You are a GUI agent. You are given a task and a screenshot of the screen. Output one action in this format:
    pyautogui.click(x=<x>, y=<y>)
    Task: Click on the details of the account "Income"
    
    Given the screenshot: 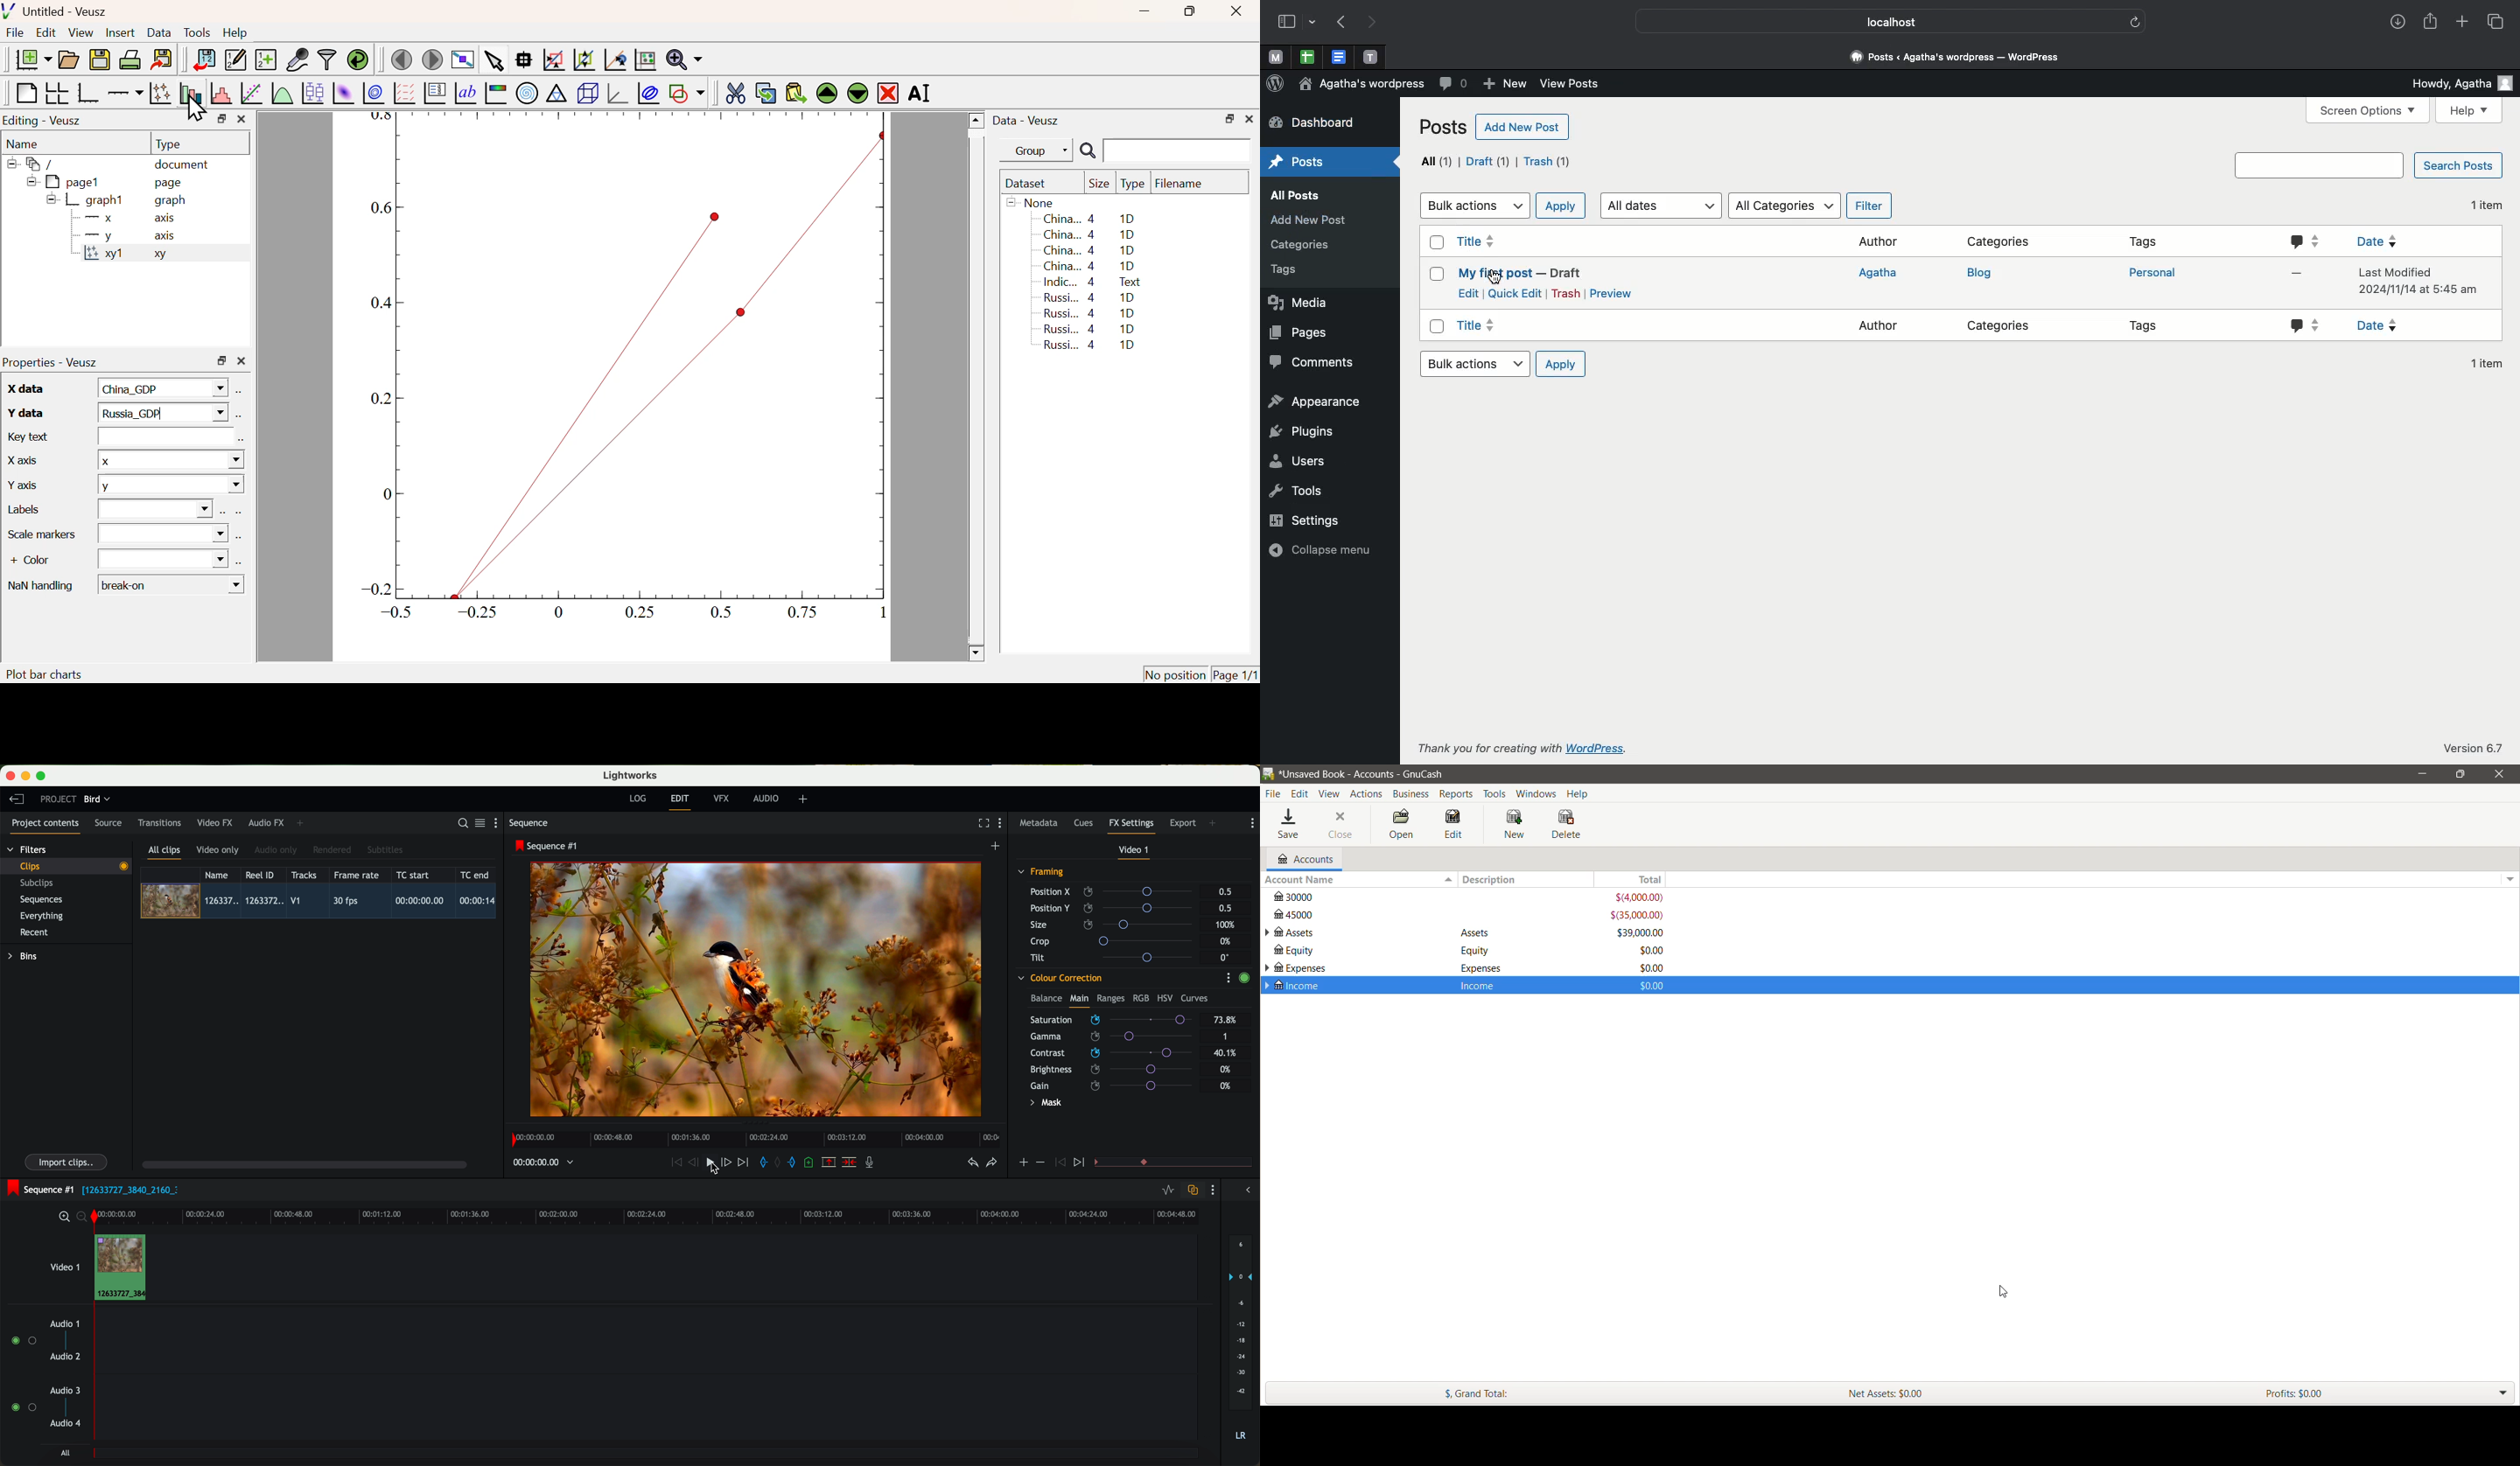 What is the action you would take?
    pyautogui.click(x=1478, y=985)
    